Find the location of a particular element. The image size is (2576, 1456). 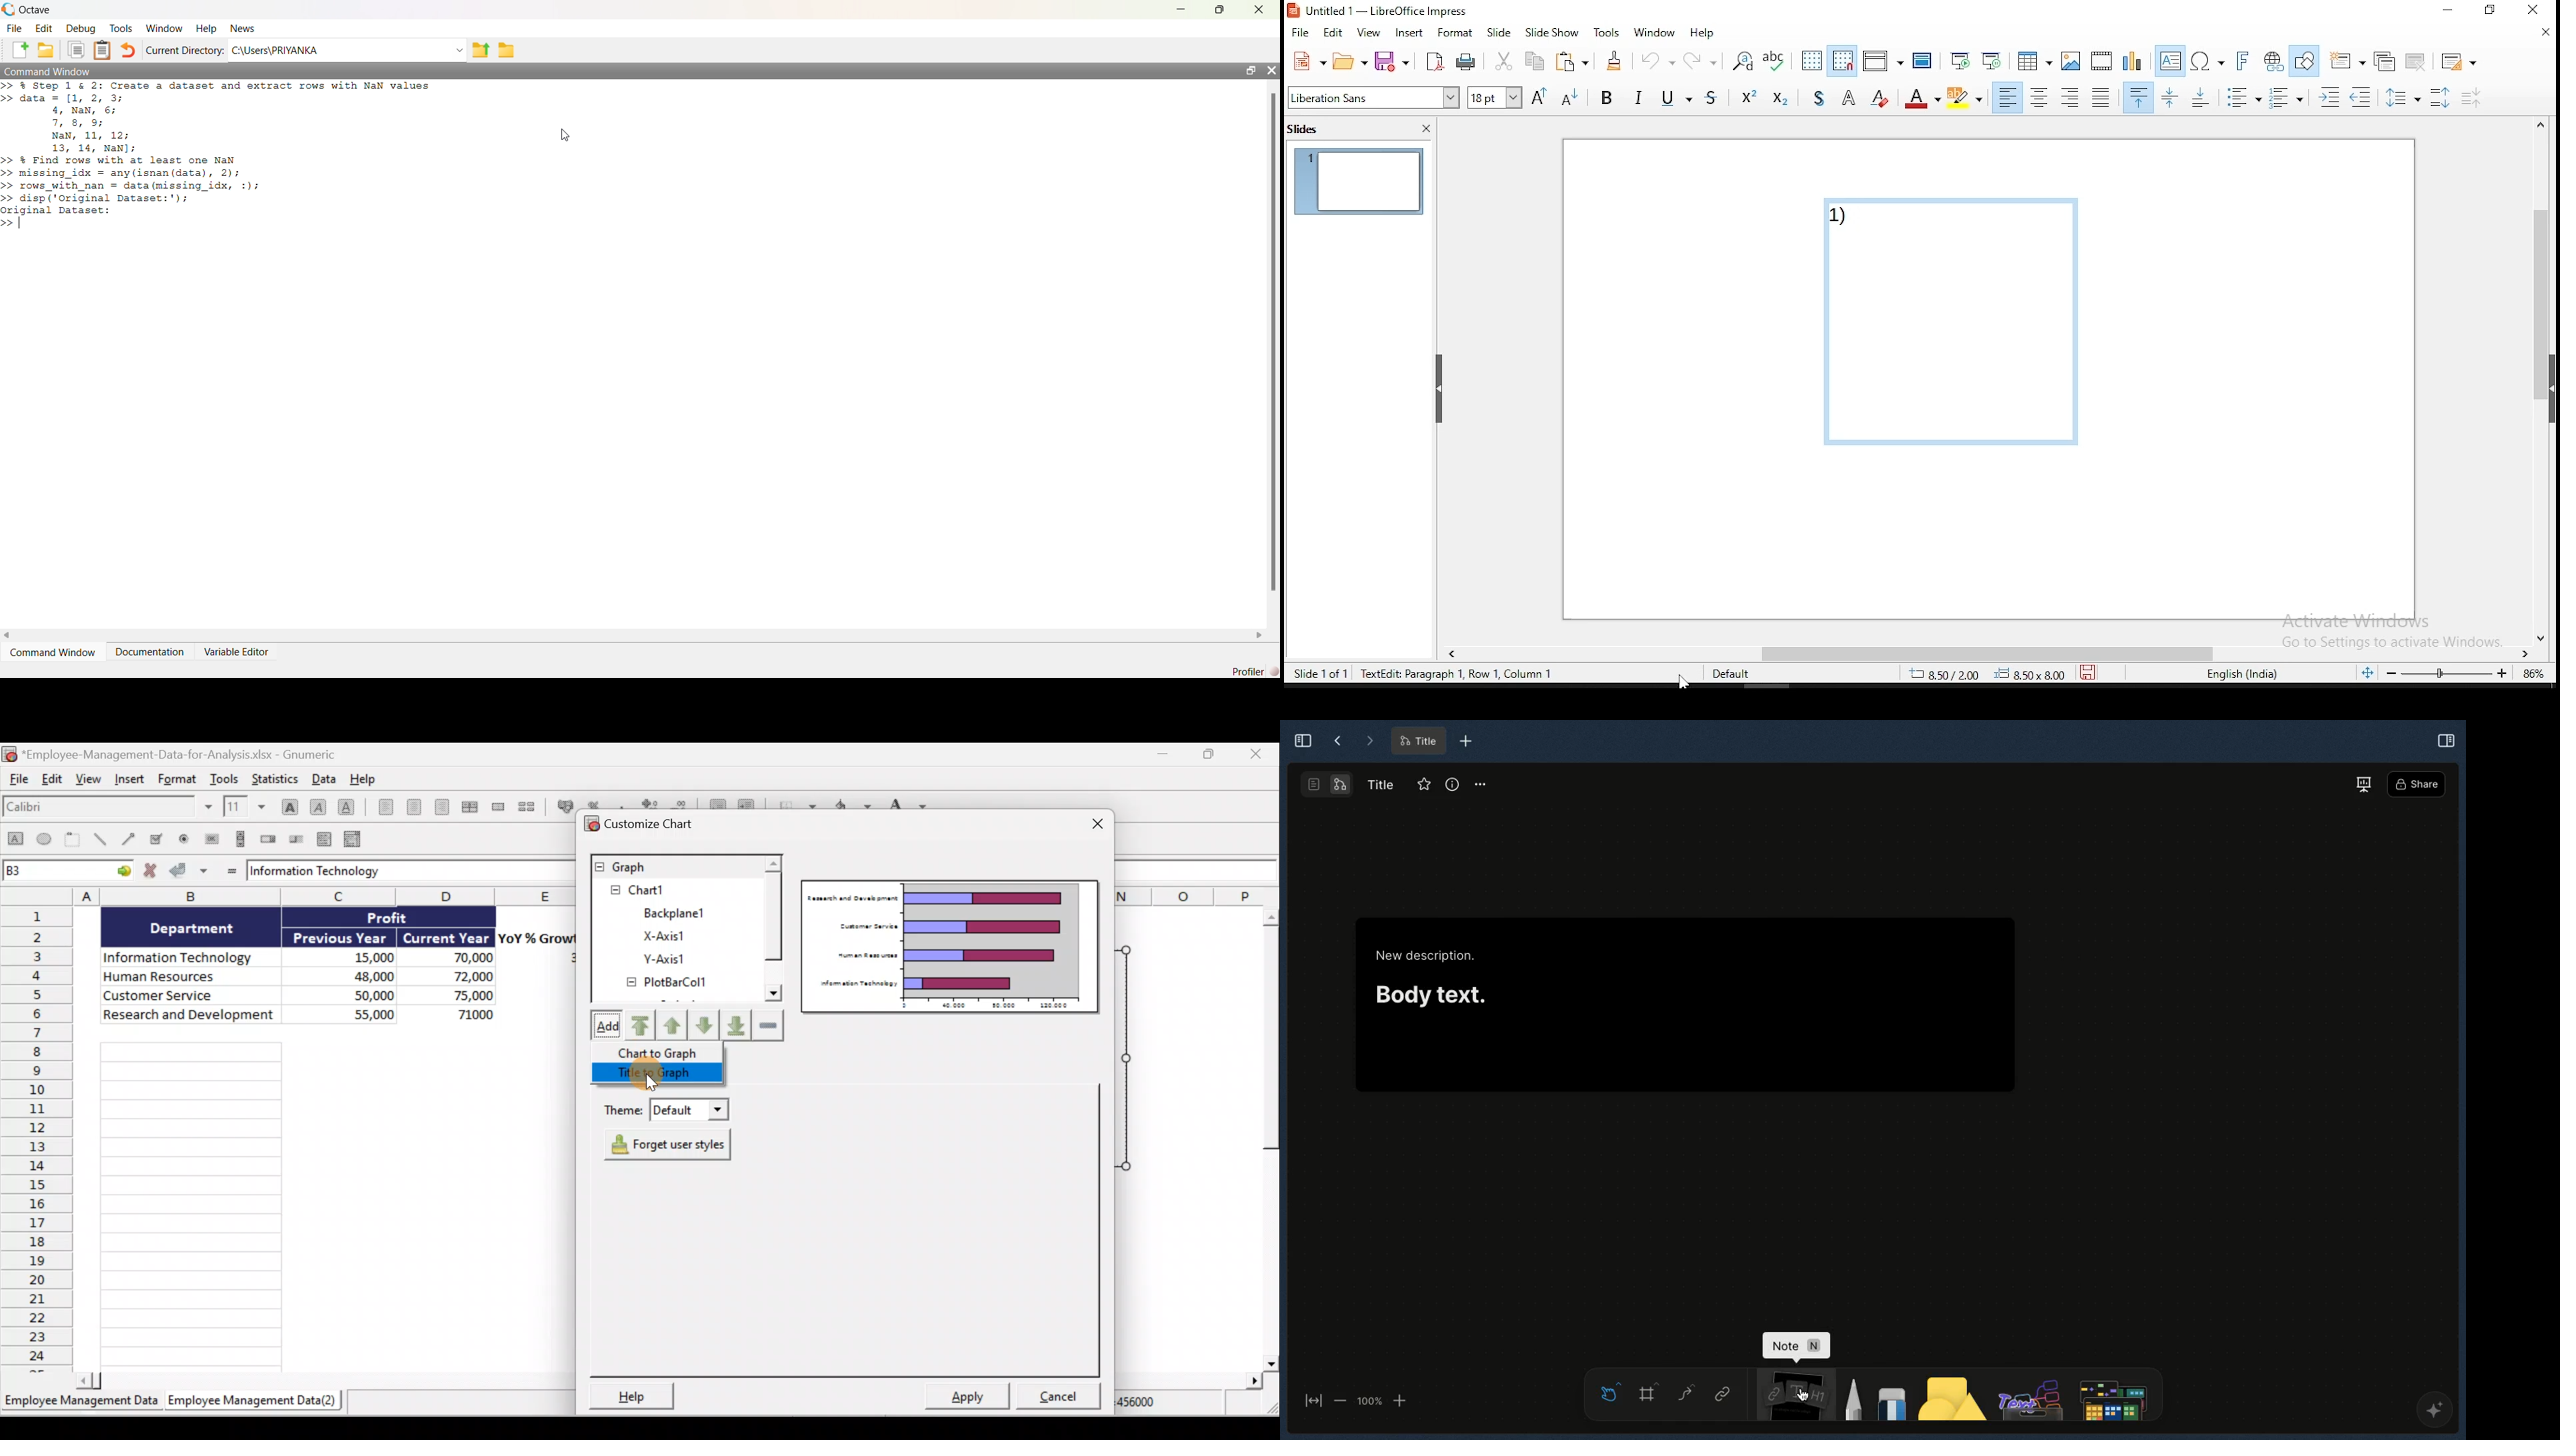

Title to graph is located at coordinates (657, 1075).